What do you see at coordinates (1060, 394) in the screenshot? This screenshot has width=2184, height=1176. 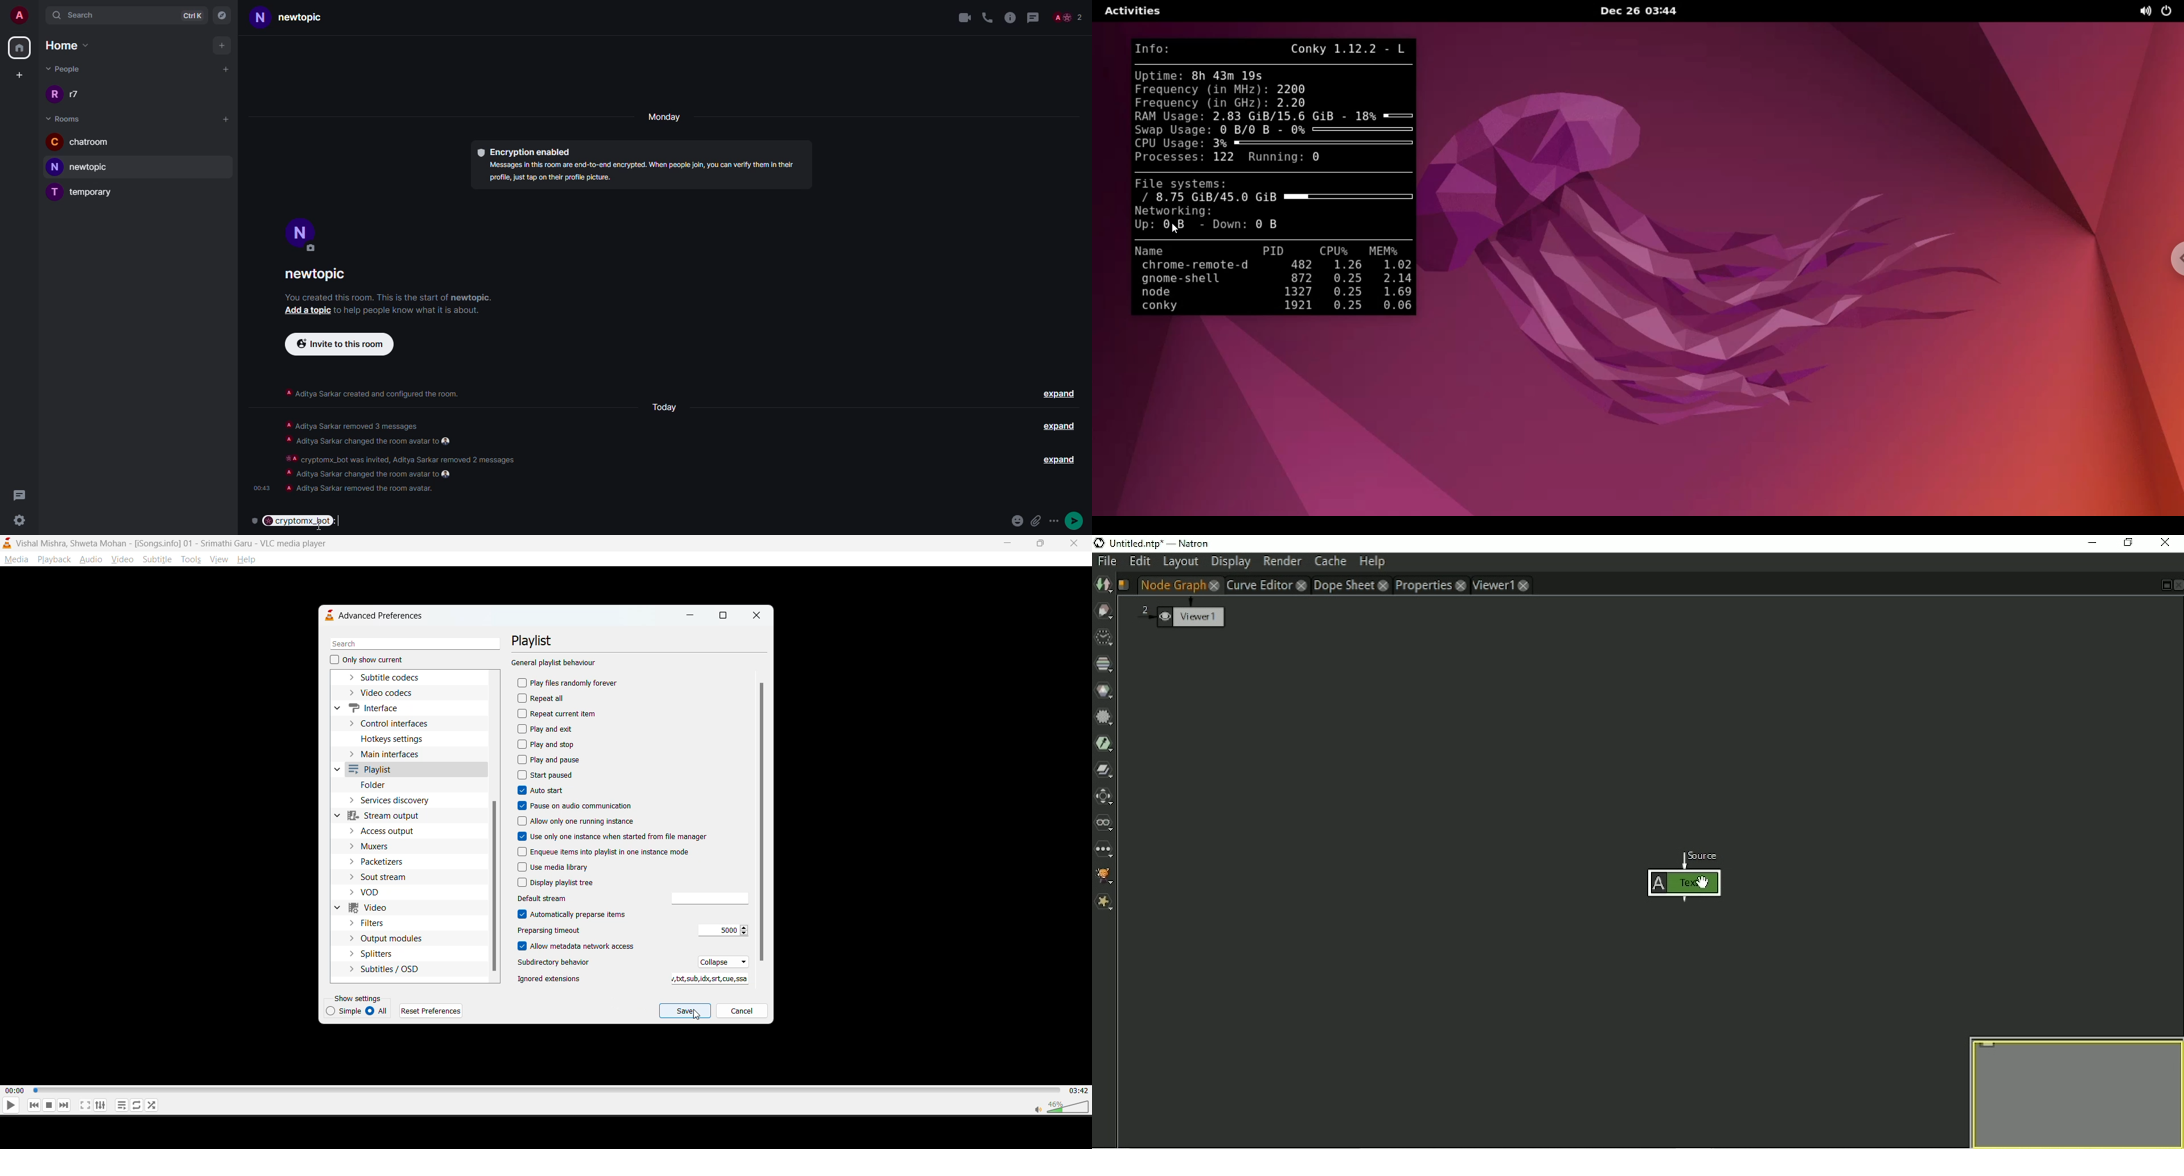 I see `expand` at bounding box center [1060, 394].